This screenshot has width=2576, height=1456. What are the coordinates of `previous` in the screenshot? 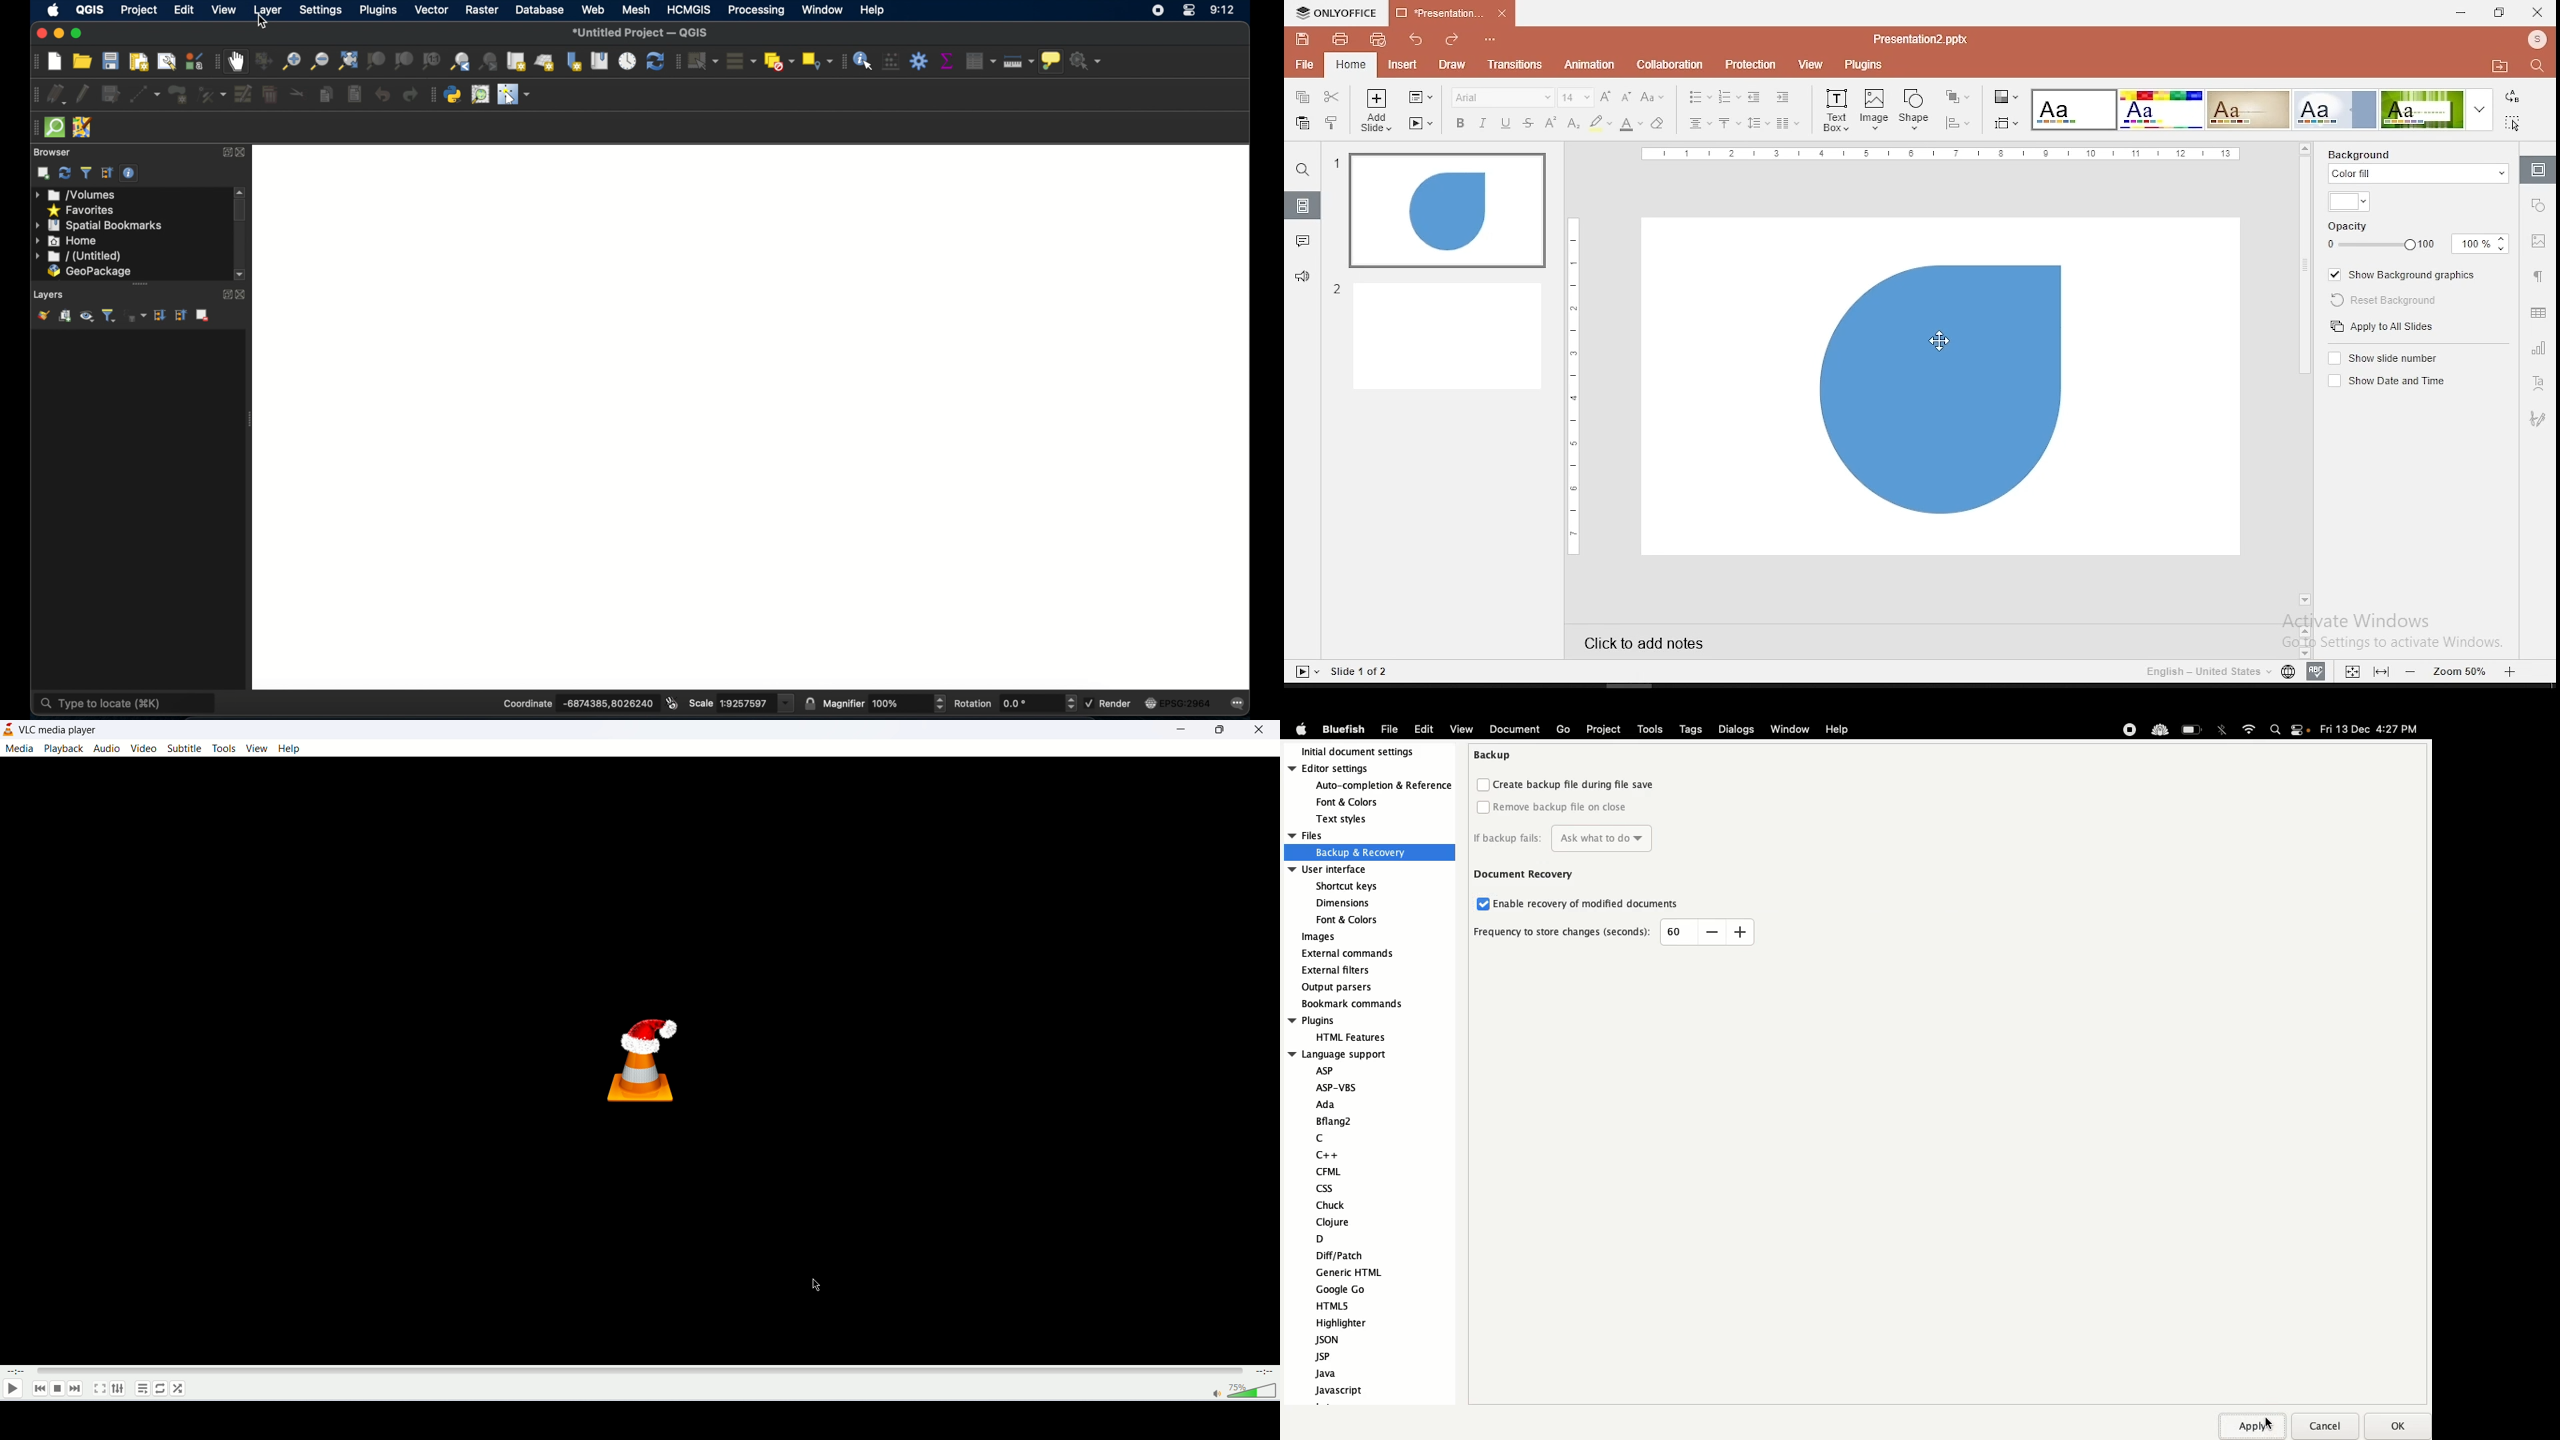 It's located at (38, 1389).